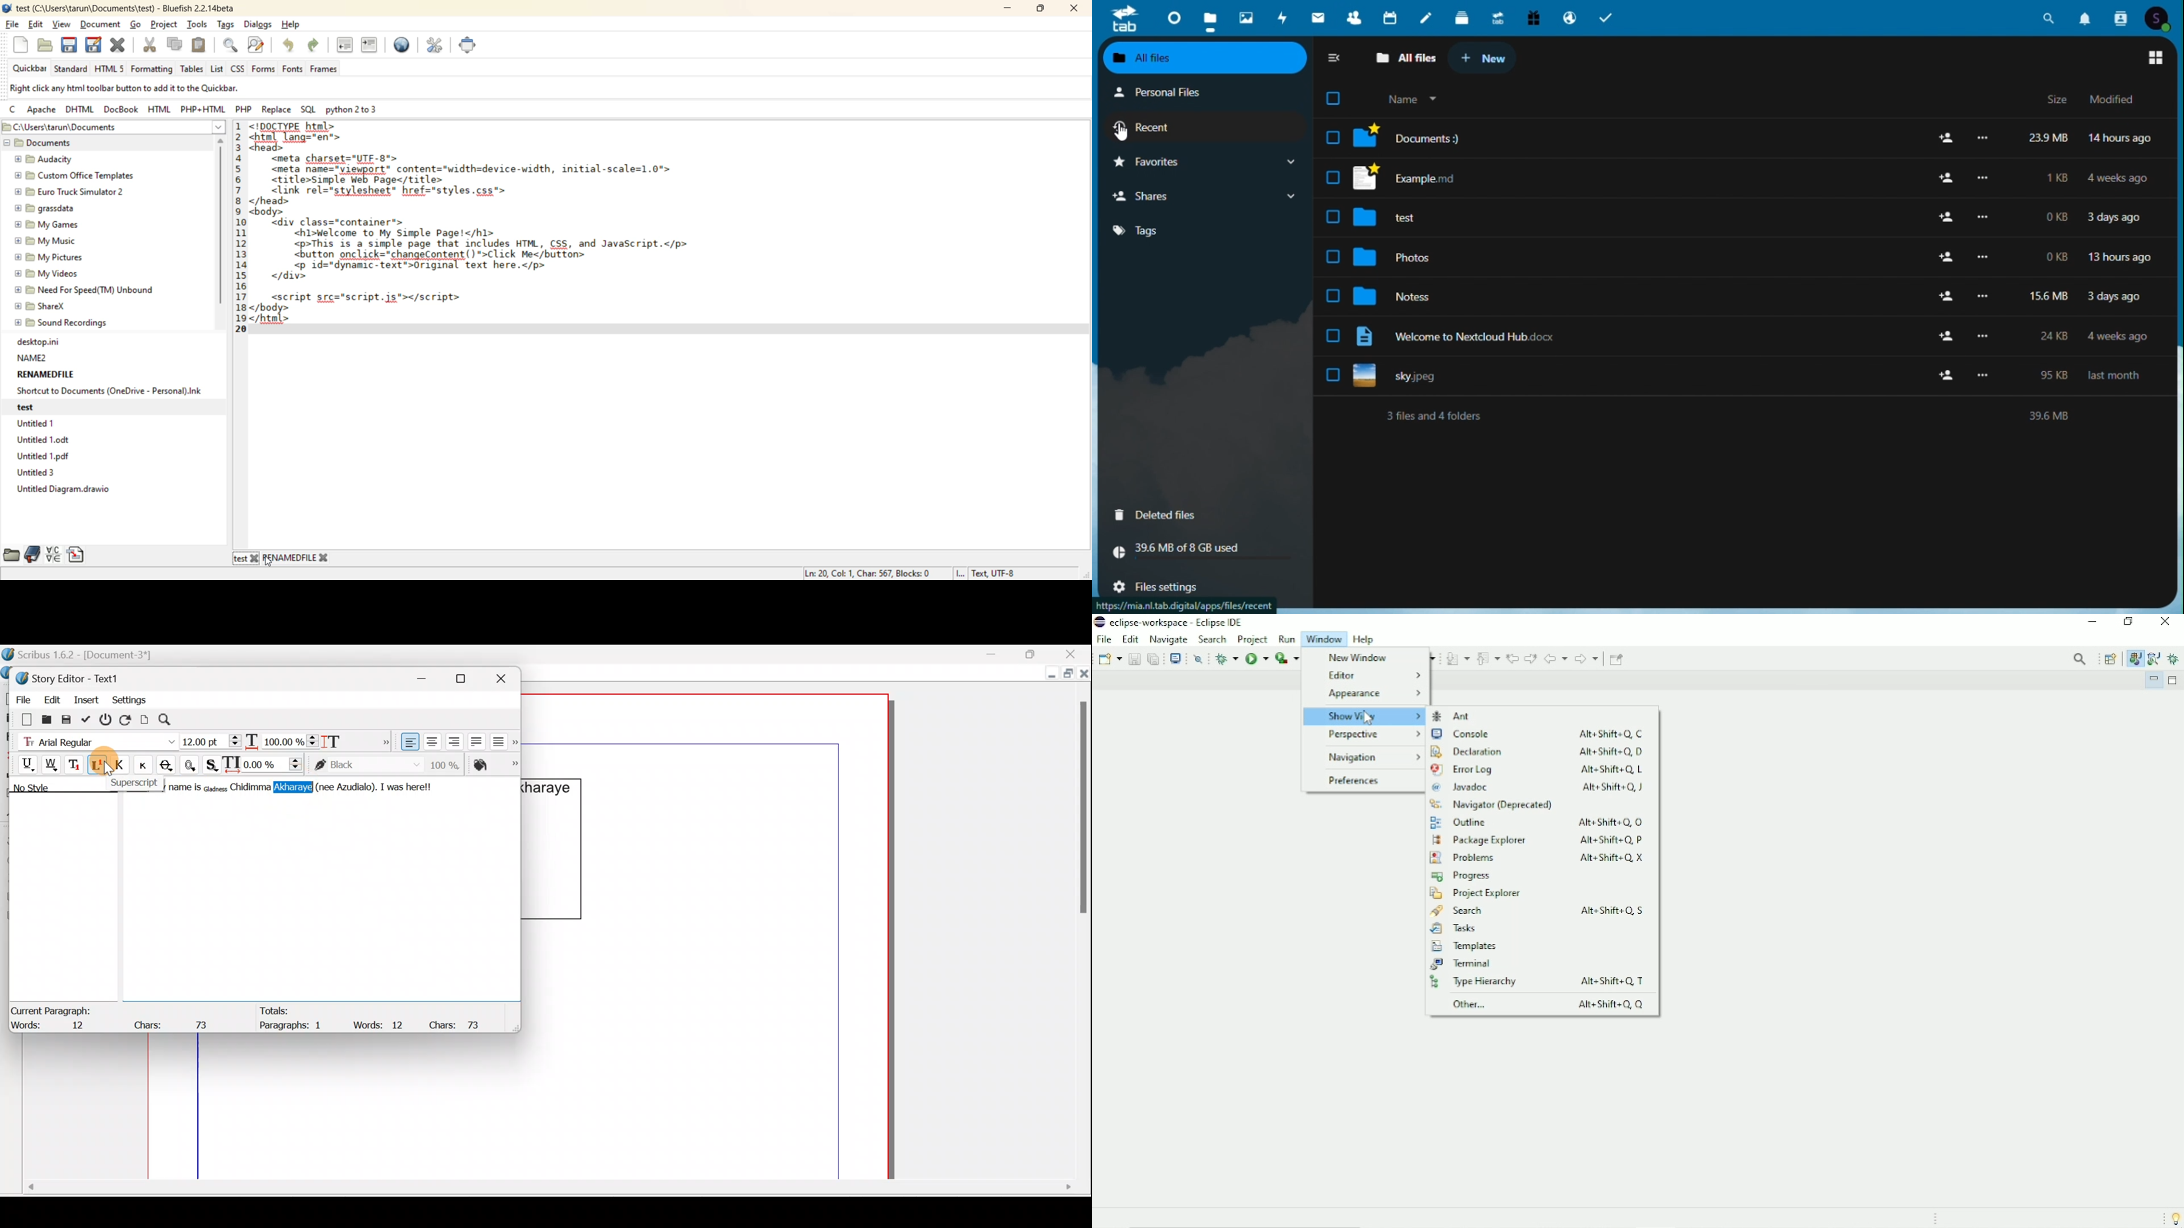 The width and height of the screenshot is (2184, 1232). I want to click on checkbox, so click(1333, 217).